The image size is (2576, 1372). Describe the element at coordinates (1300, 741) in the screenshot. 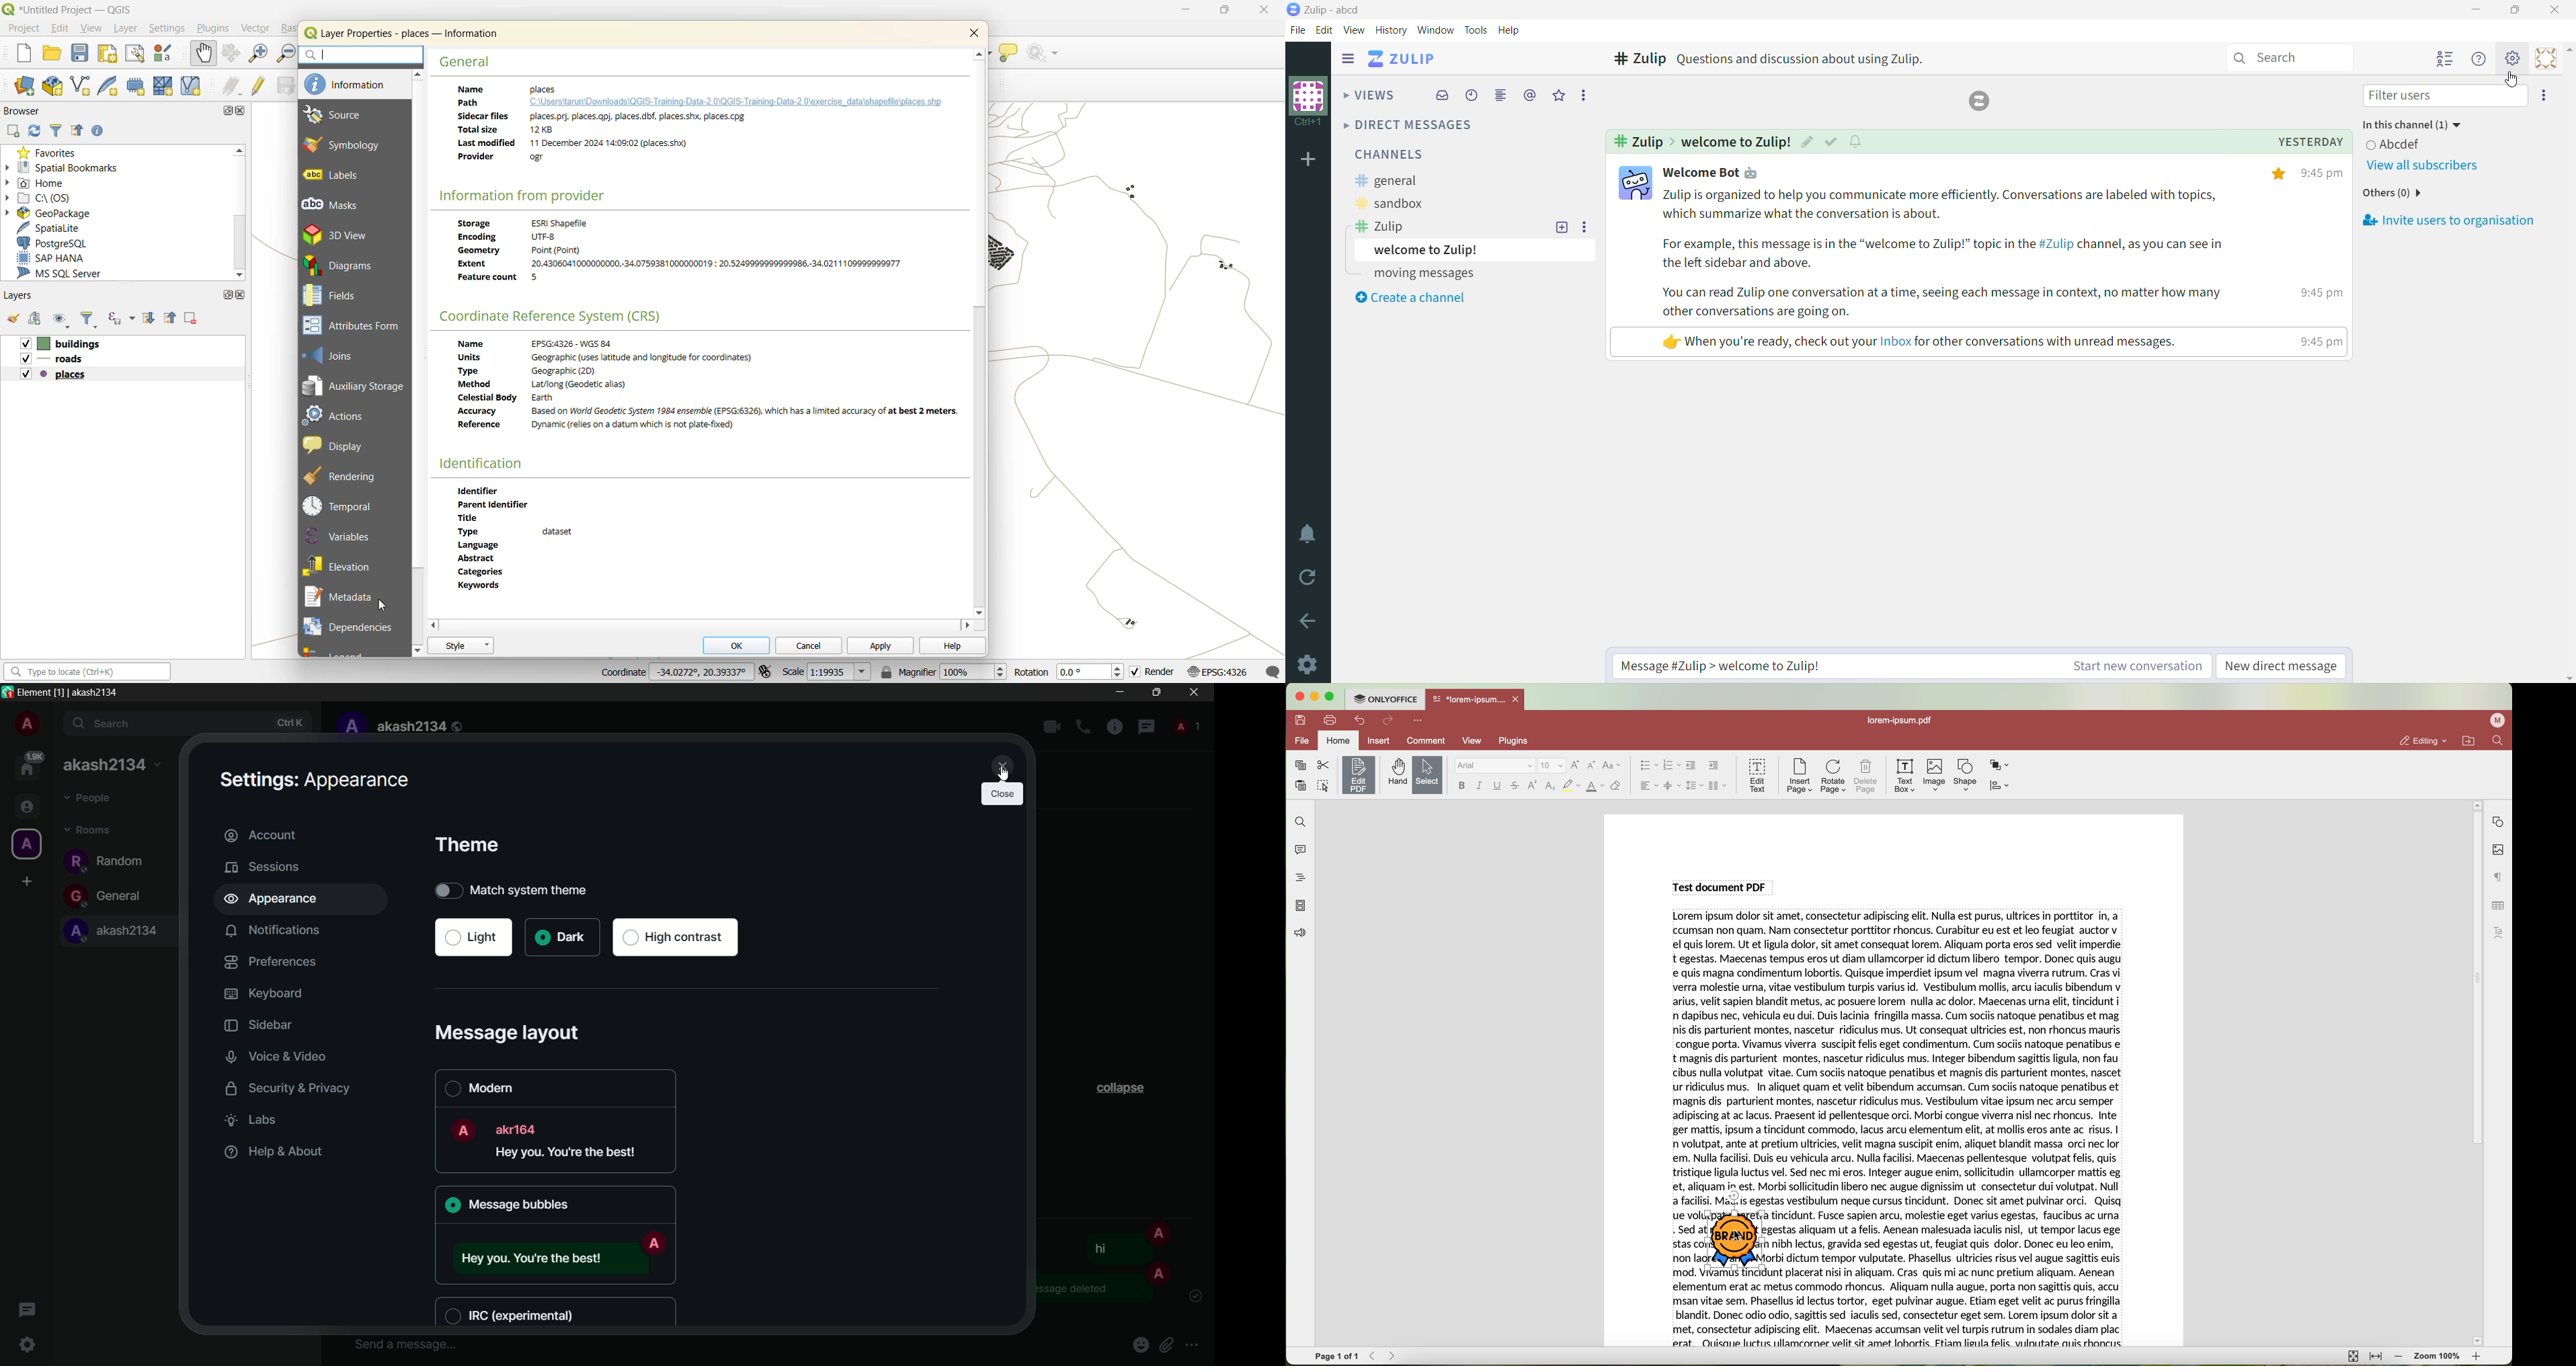

I see `file` at that location.